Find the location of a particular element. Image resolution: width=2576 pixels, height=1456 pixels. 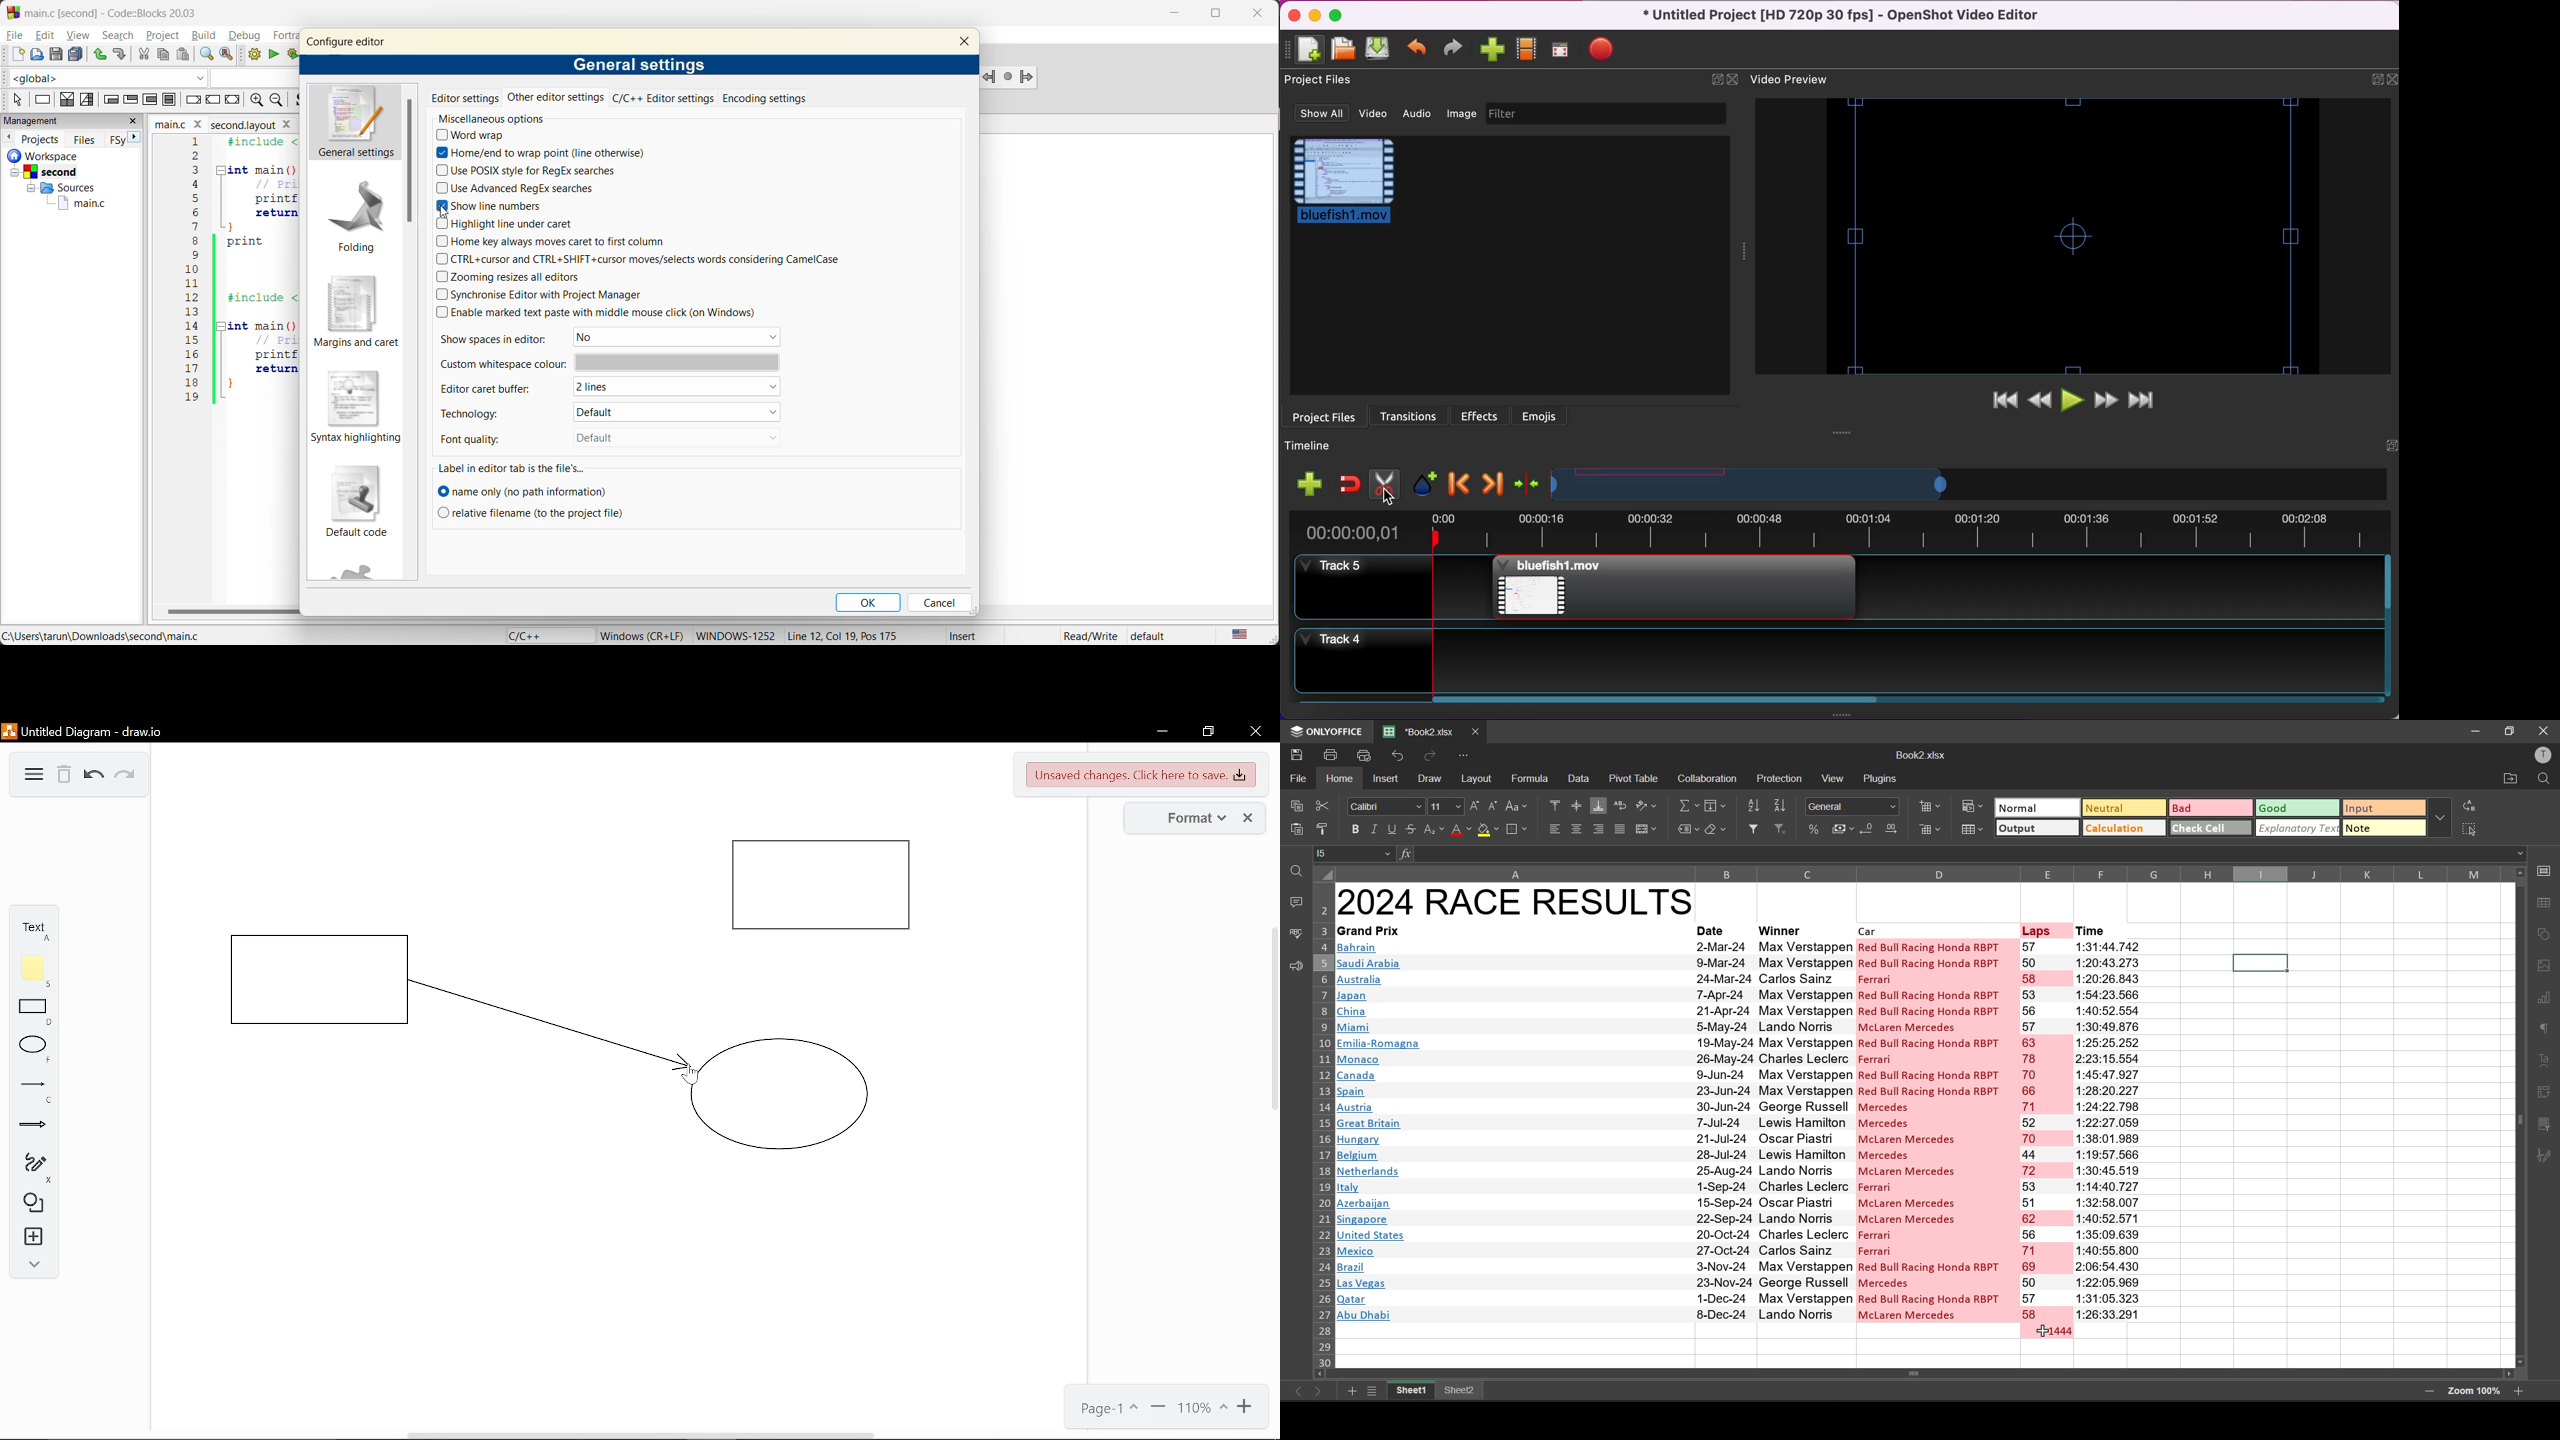

Current zoom is located at coordinates (1202, 1410).